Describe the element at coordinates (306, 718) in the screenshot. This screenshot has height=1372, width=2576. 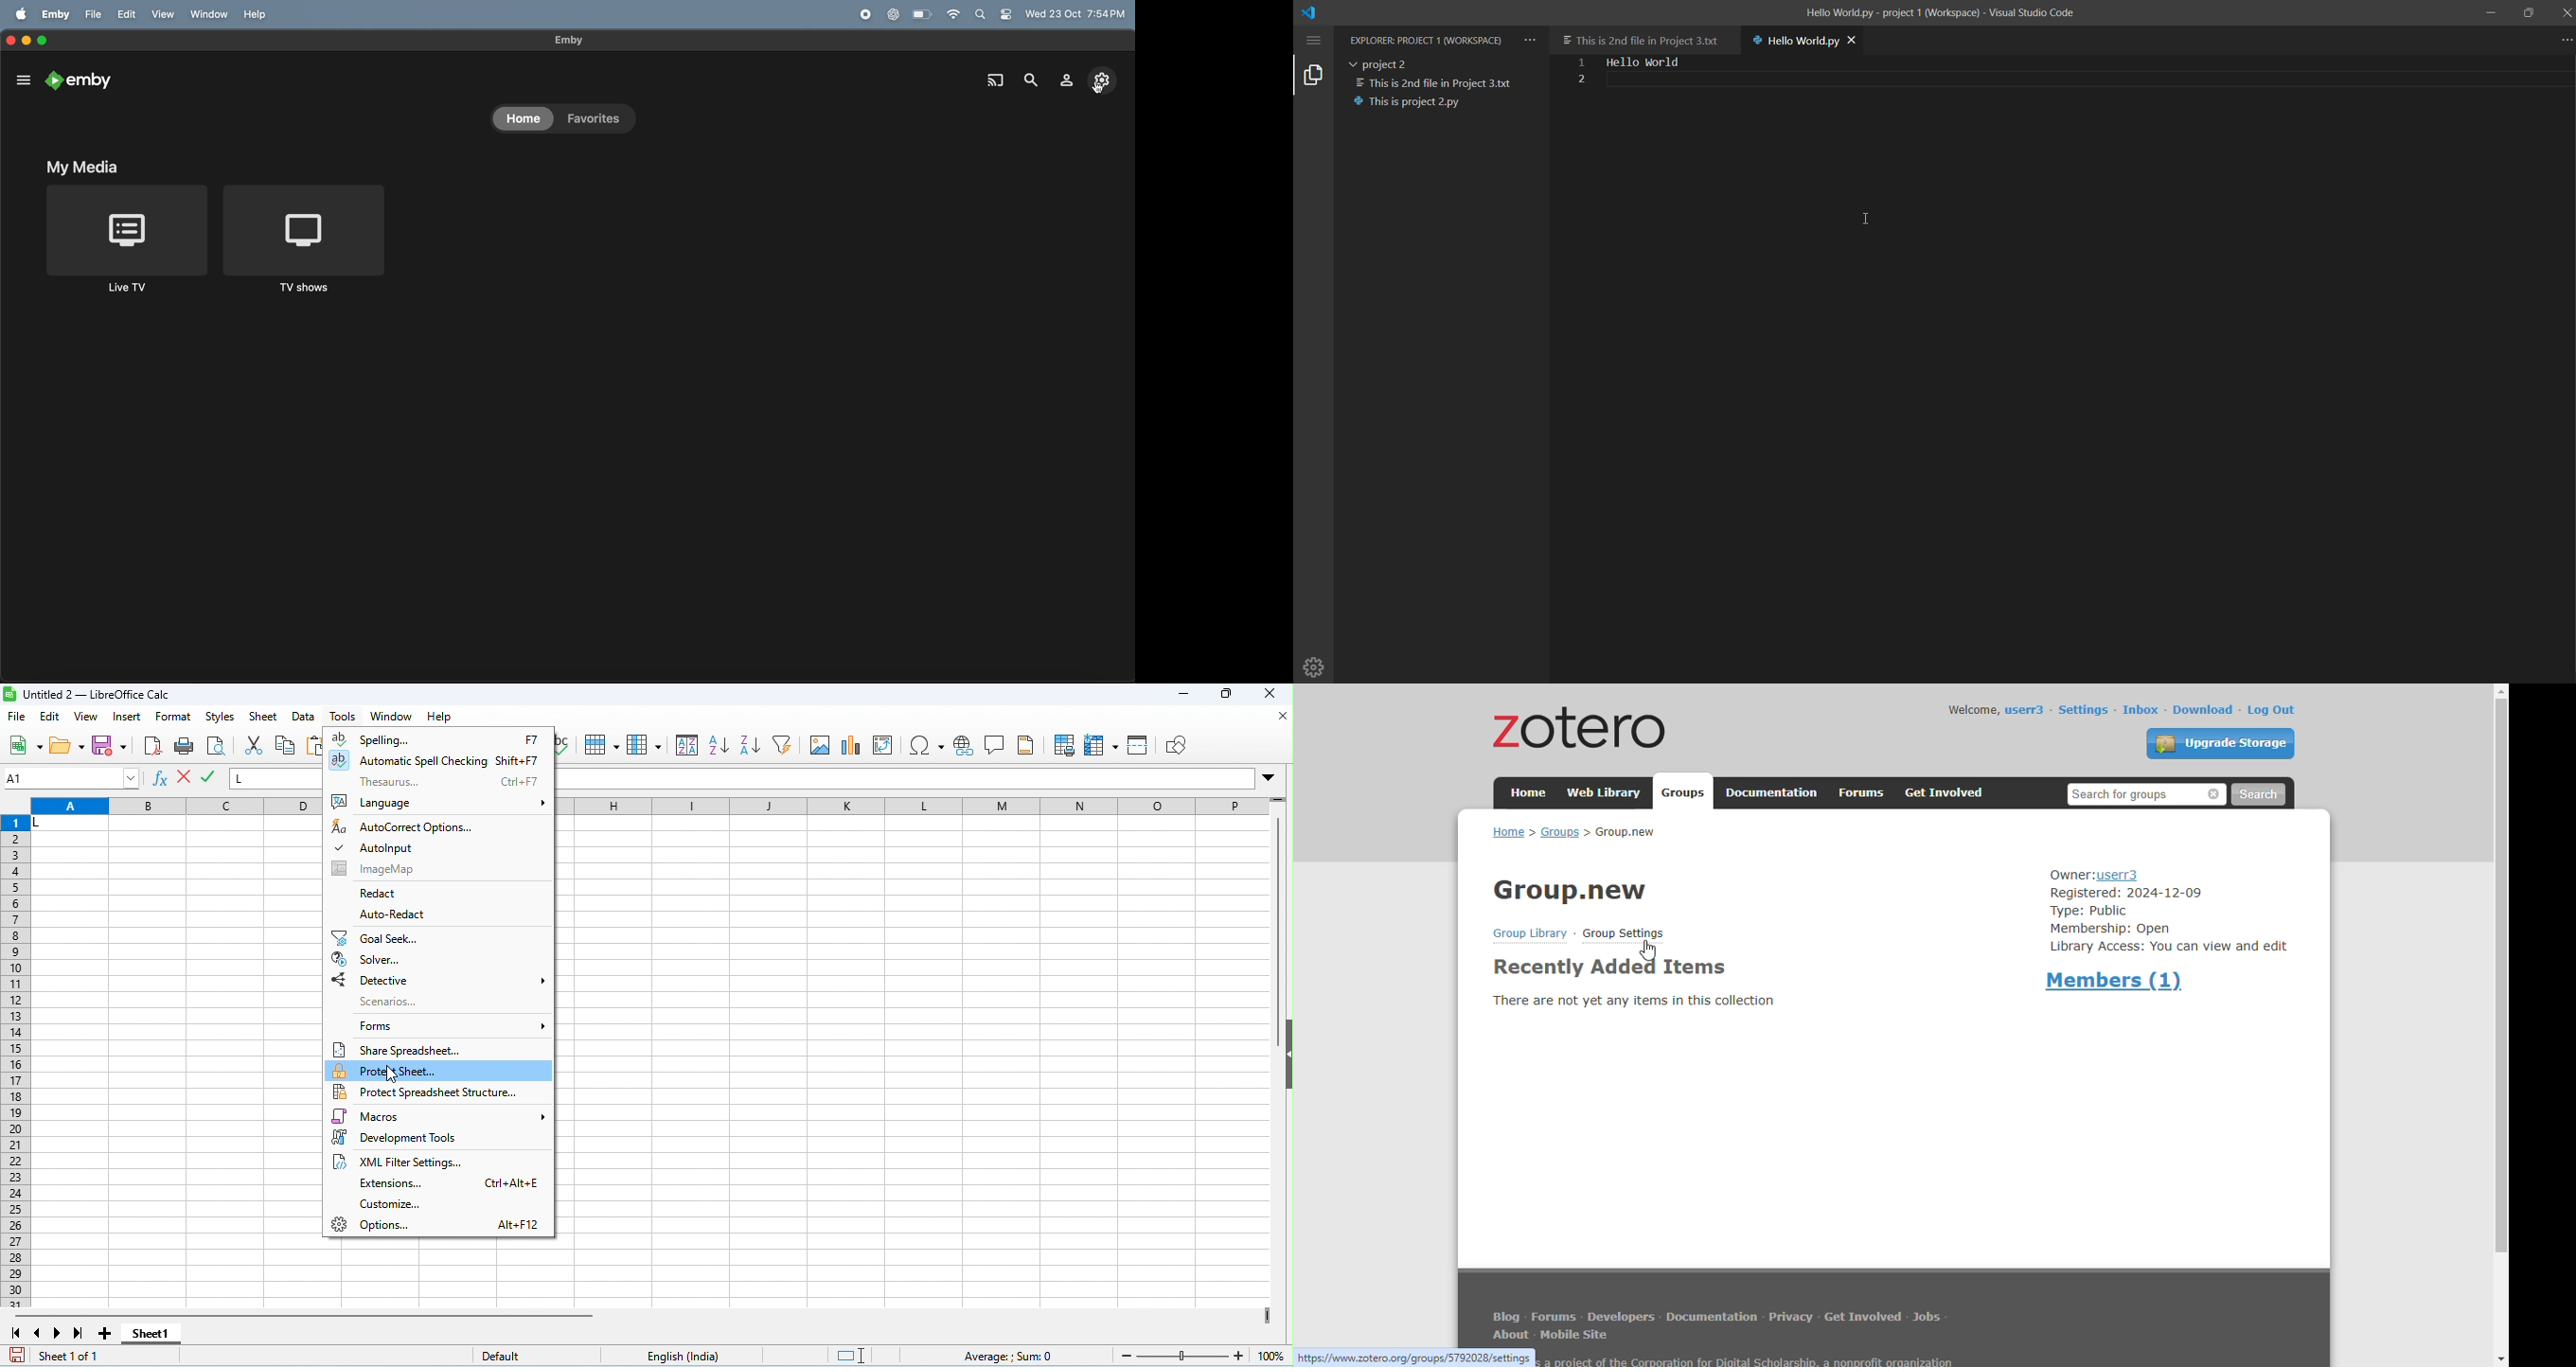
I see `data` at that location.